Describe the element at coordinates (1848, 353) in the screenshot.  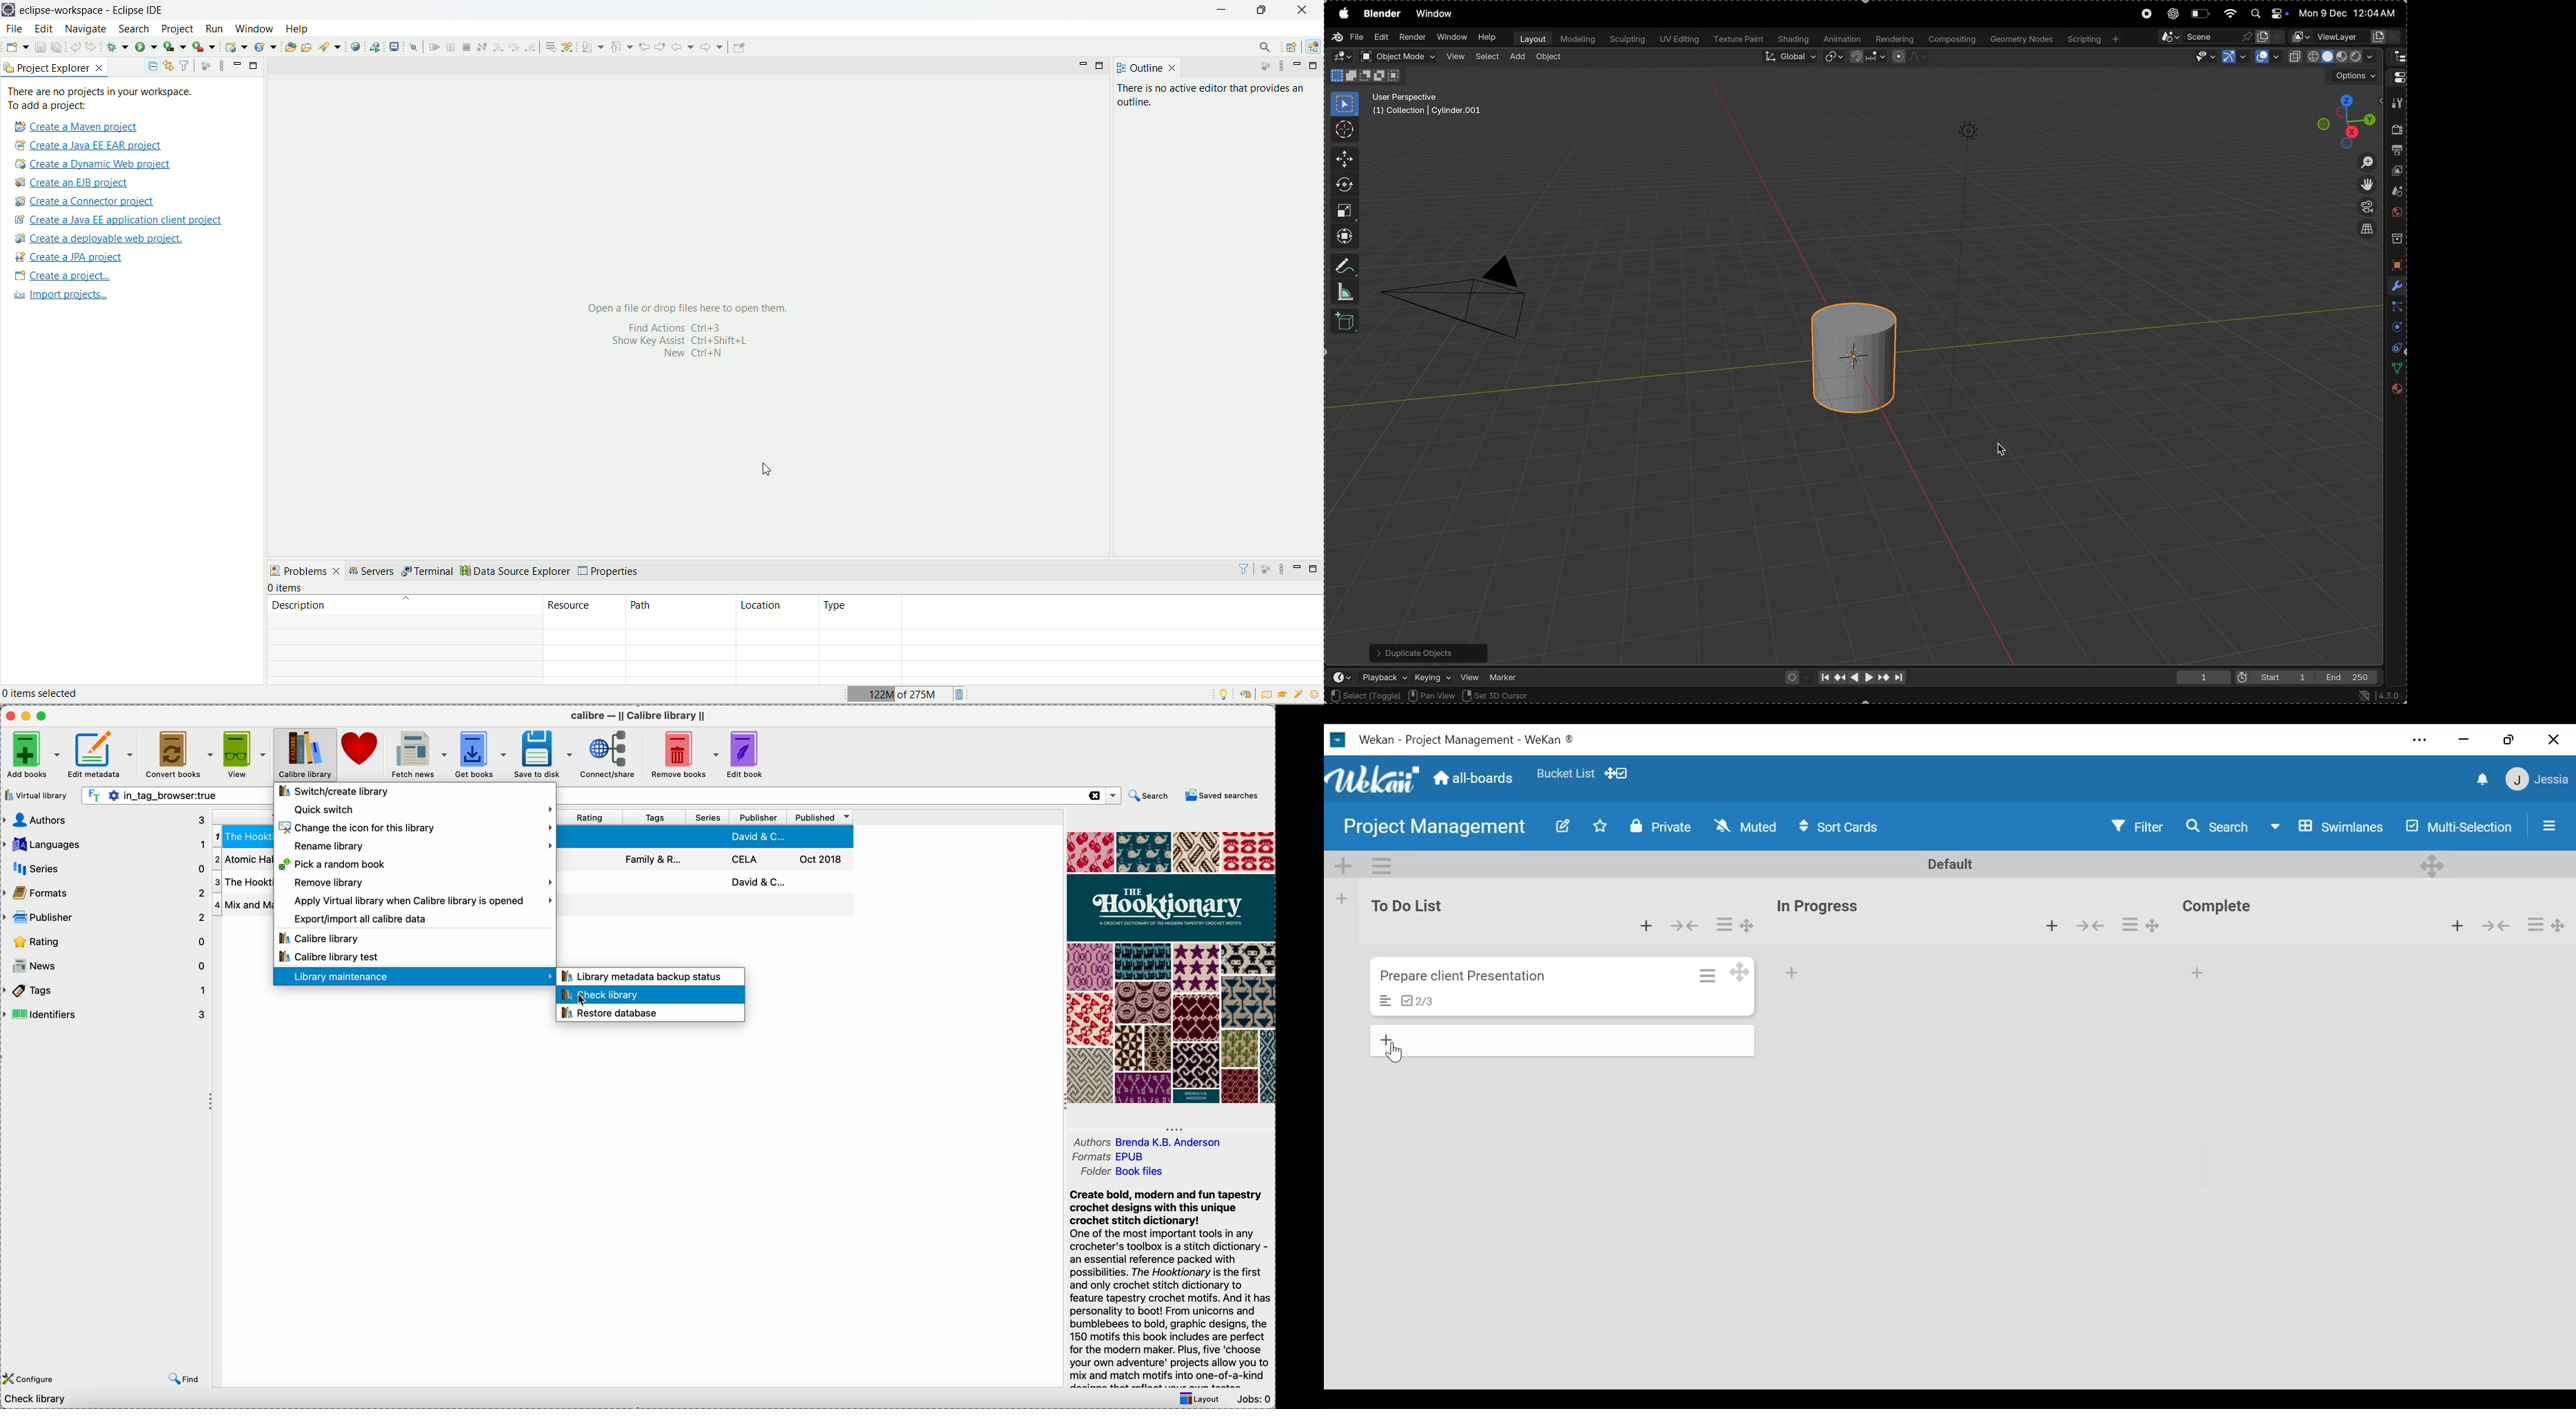
I see `cylinder` at that location.